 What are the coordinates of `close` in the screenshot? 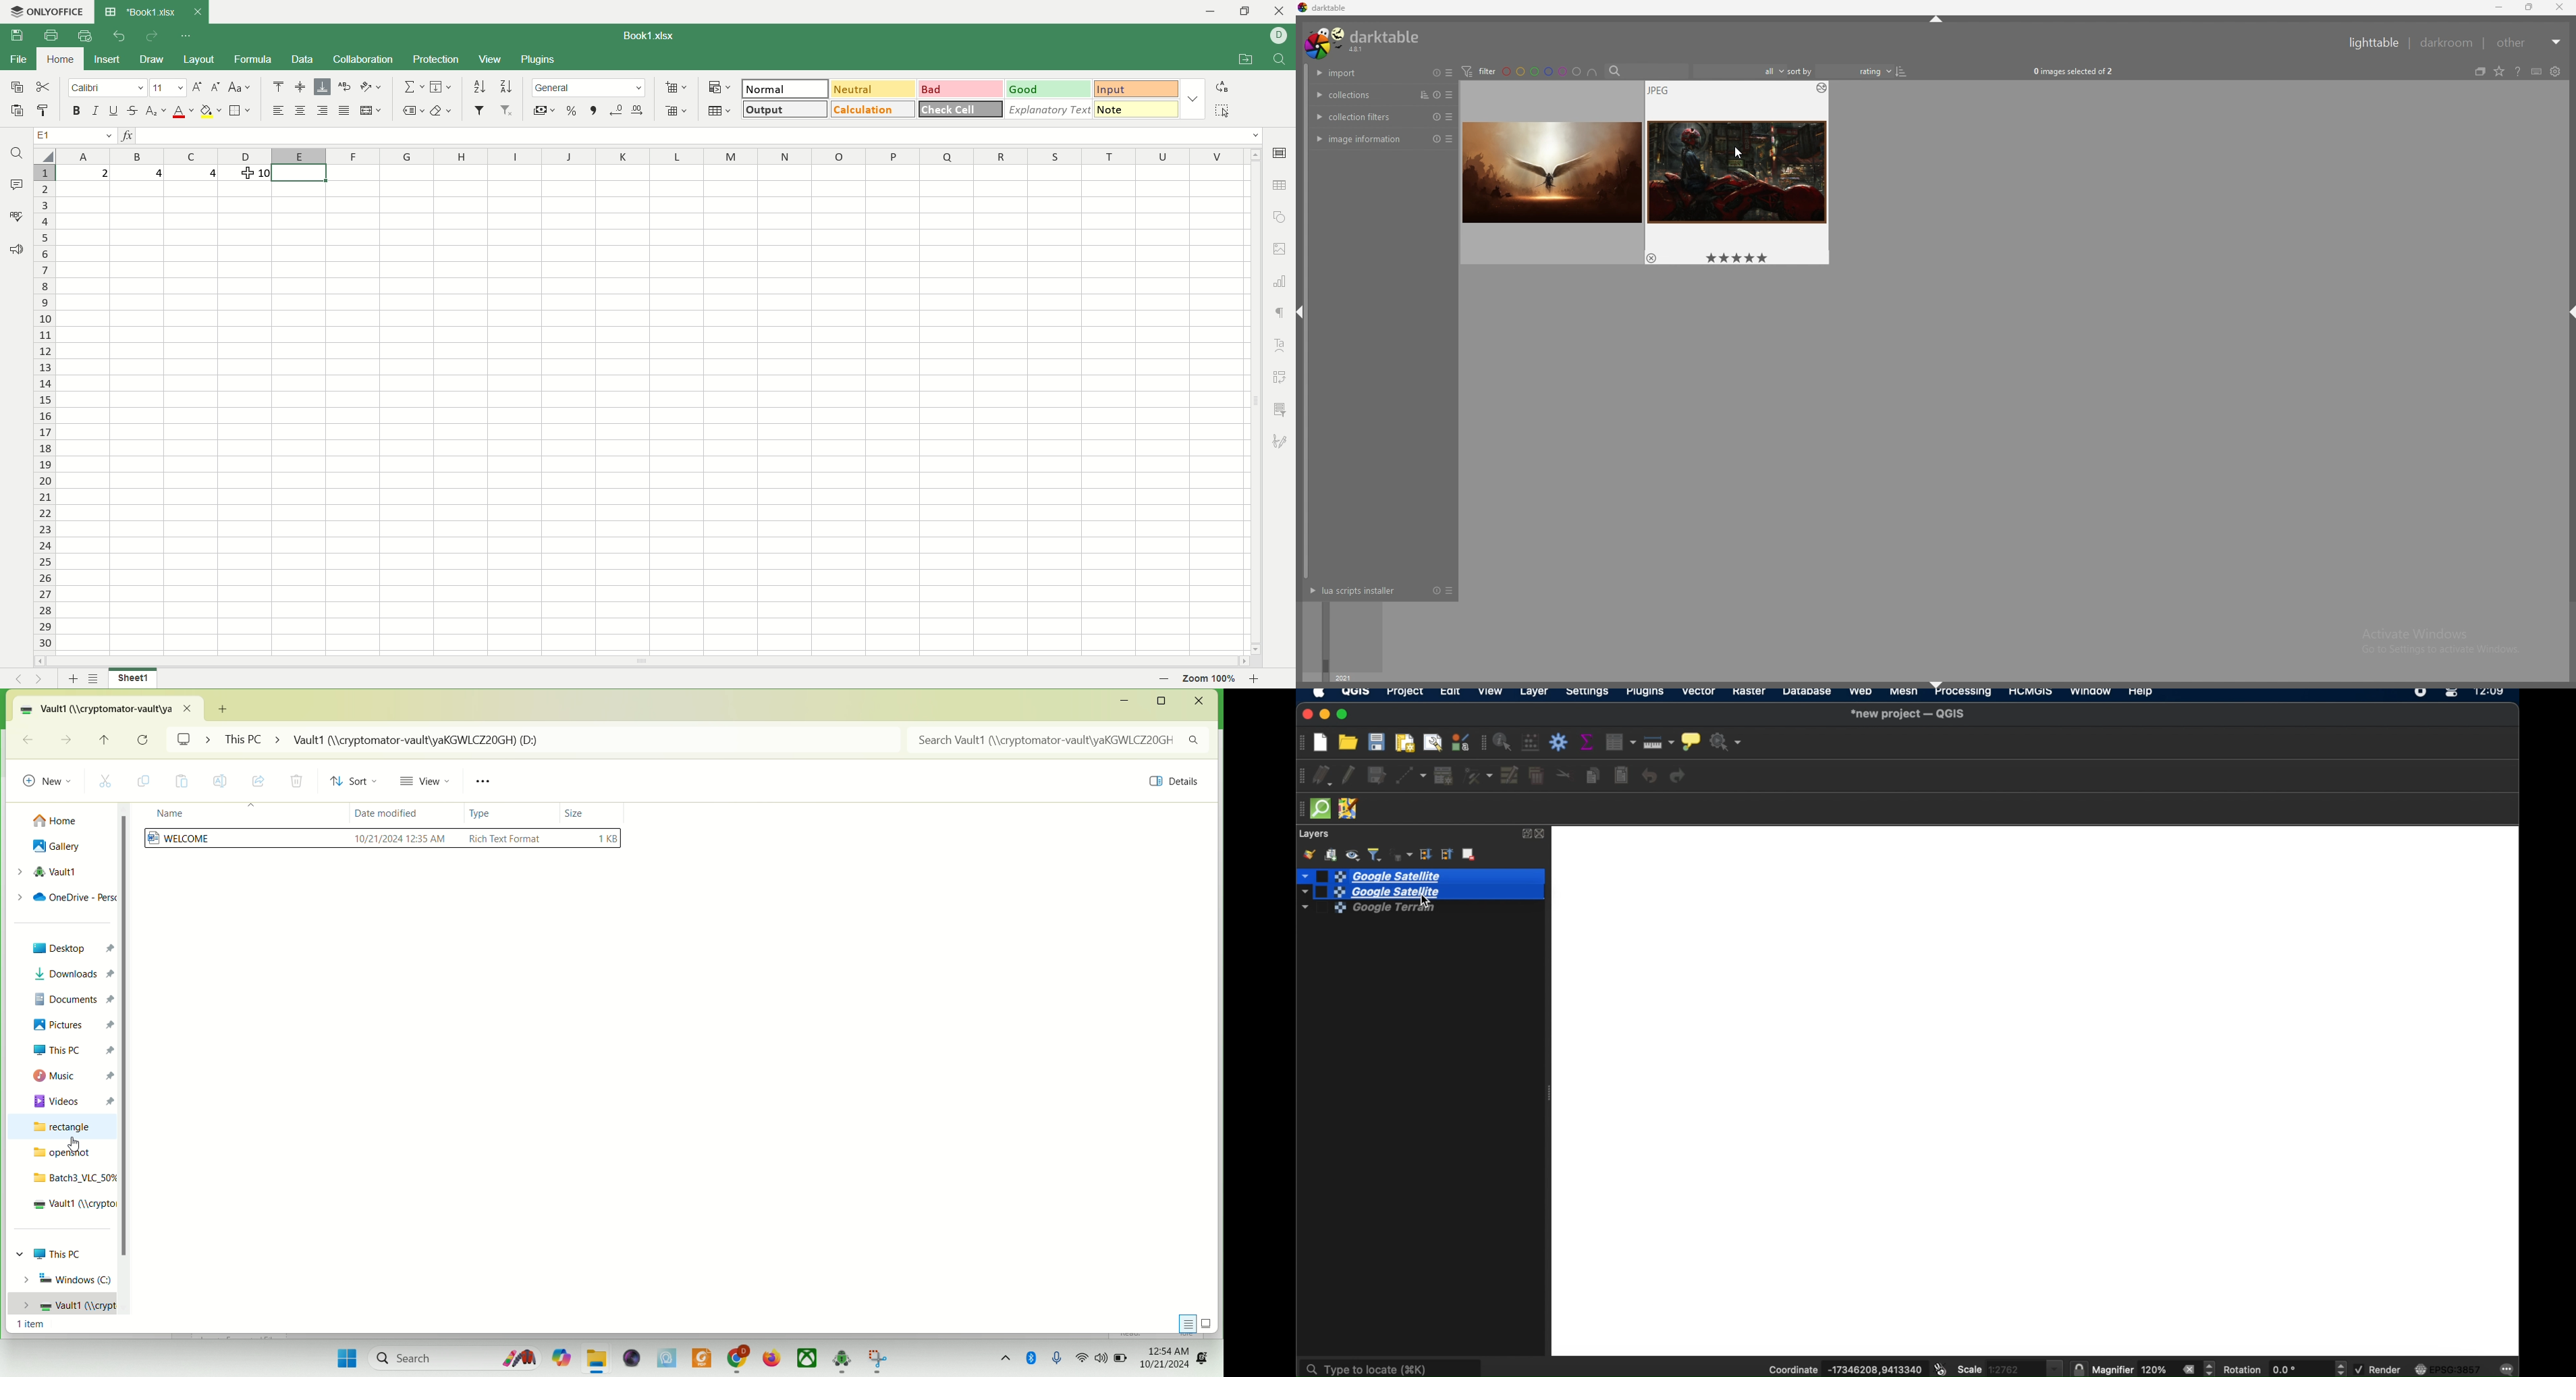 It's located at (2188, 1369).